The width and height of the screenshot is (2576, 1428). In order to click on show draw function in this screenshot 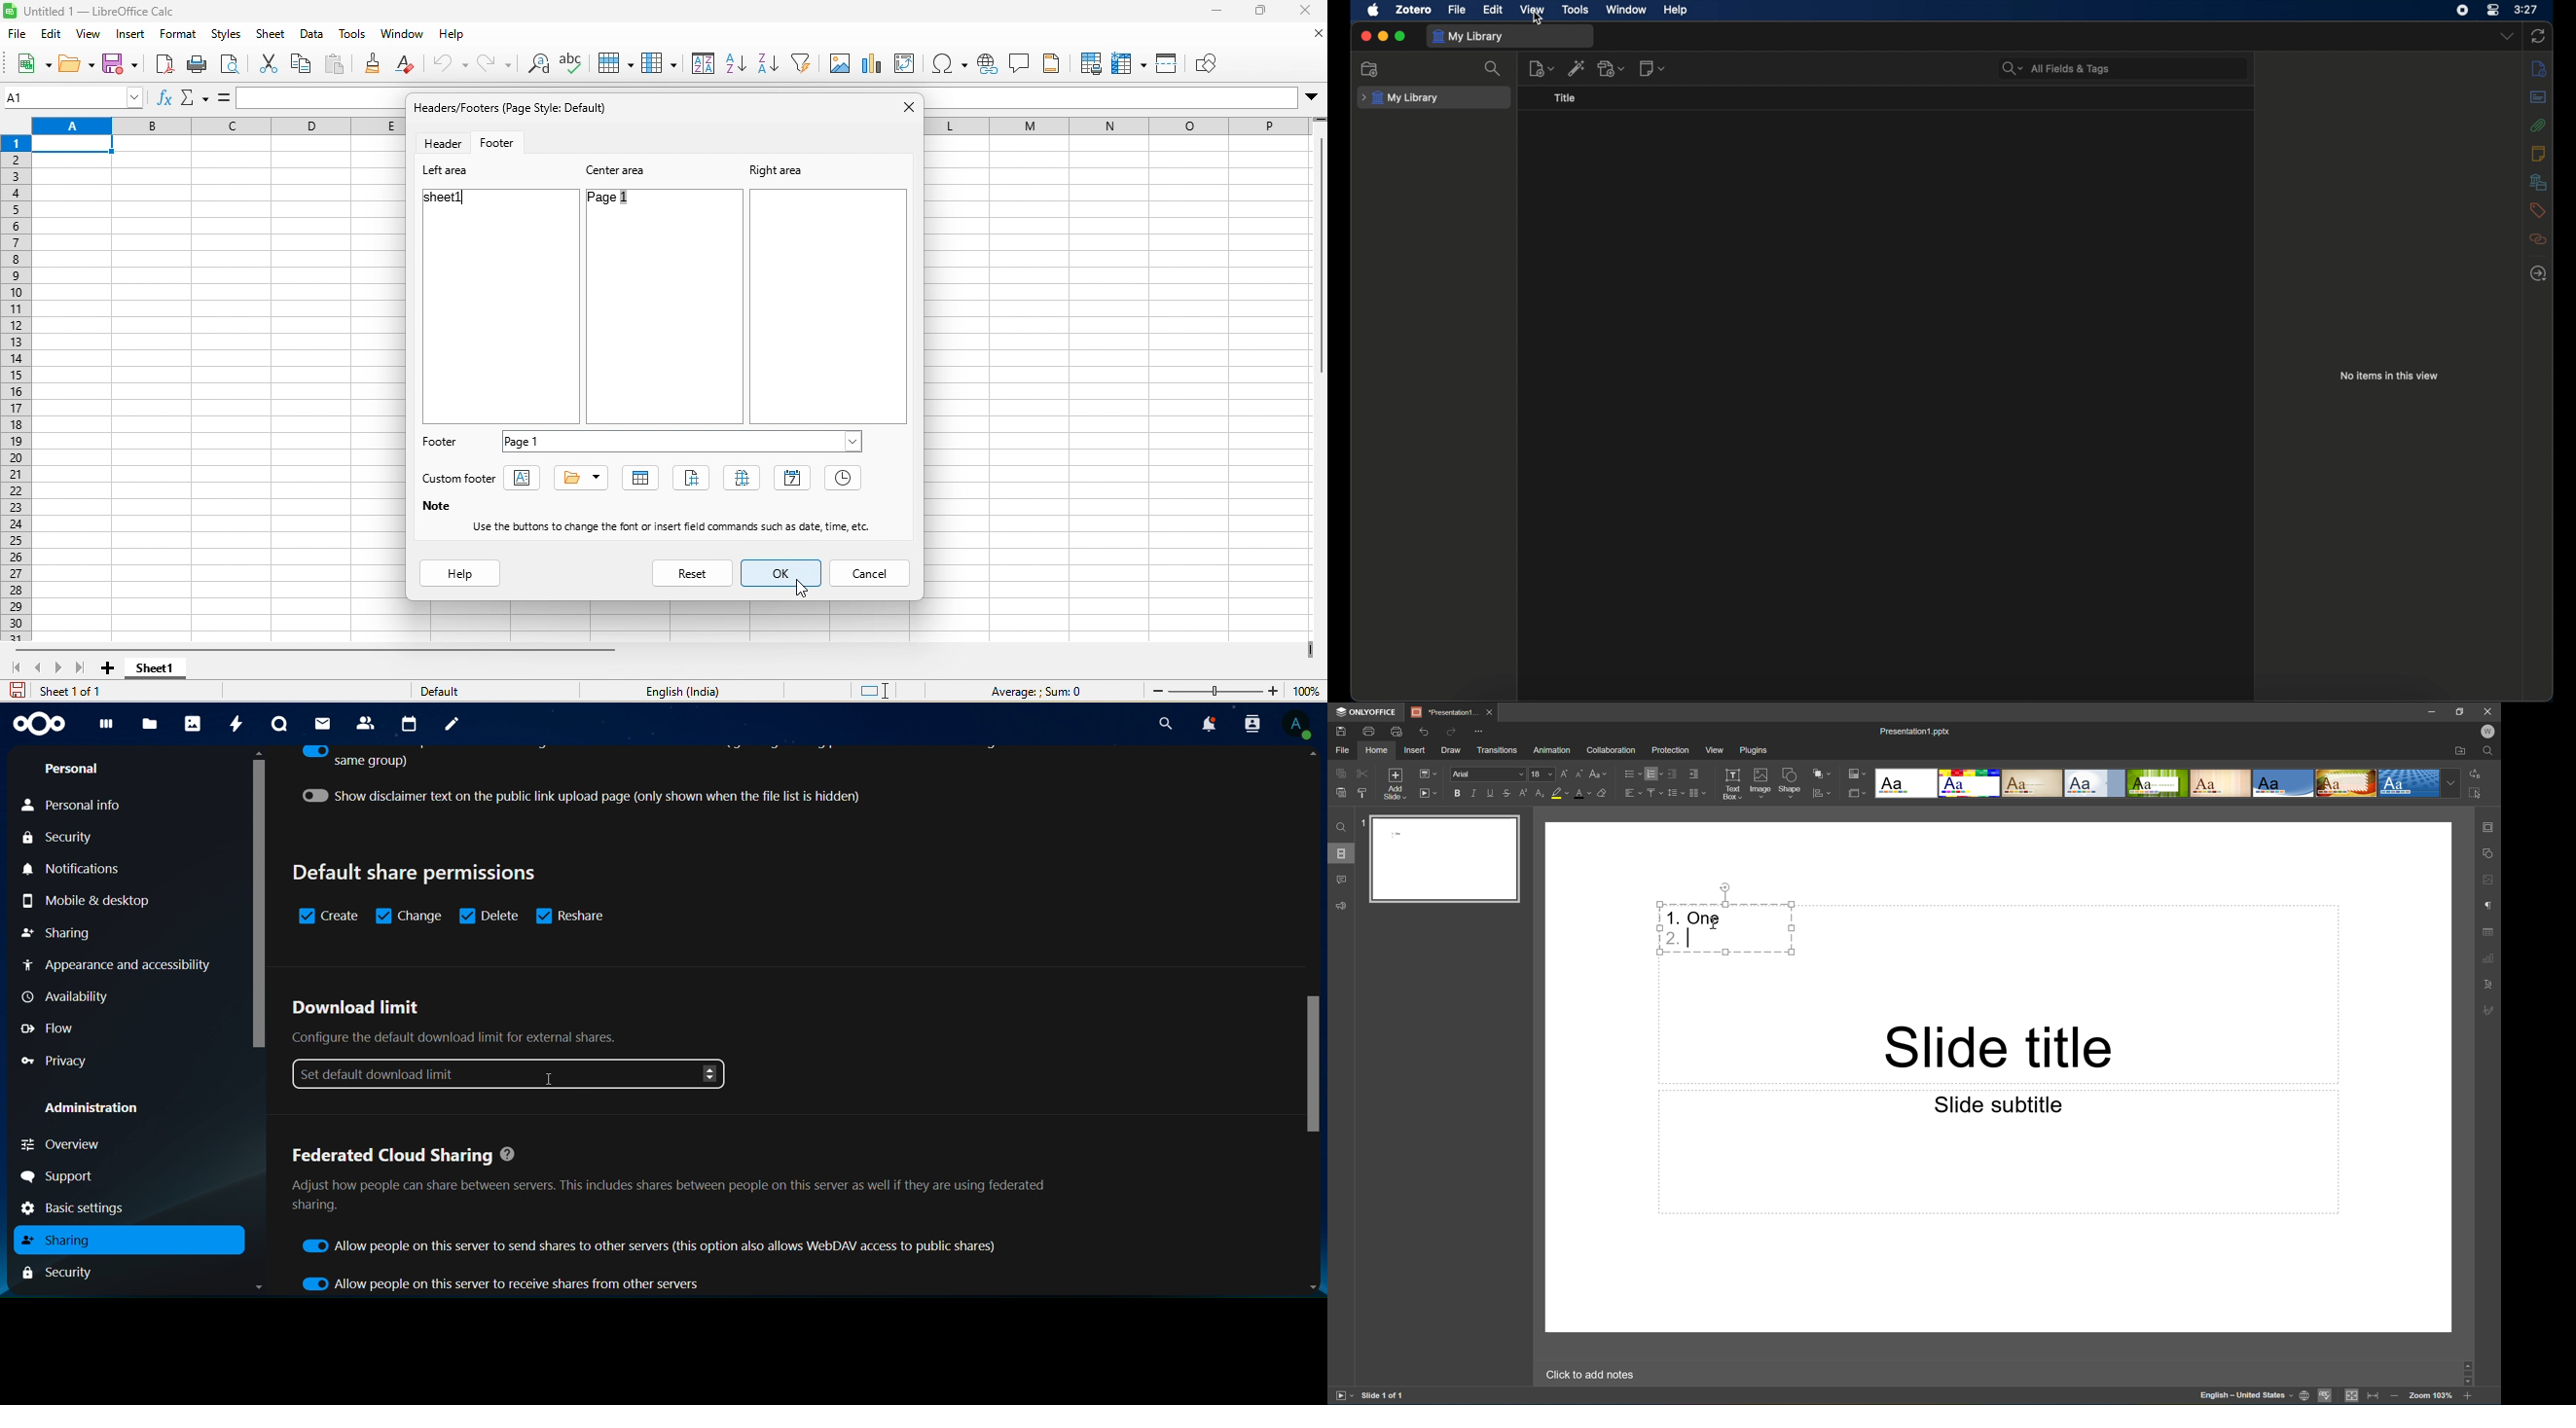, I will do `click(1214, 62)`.